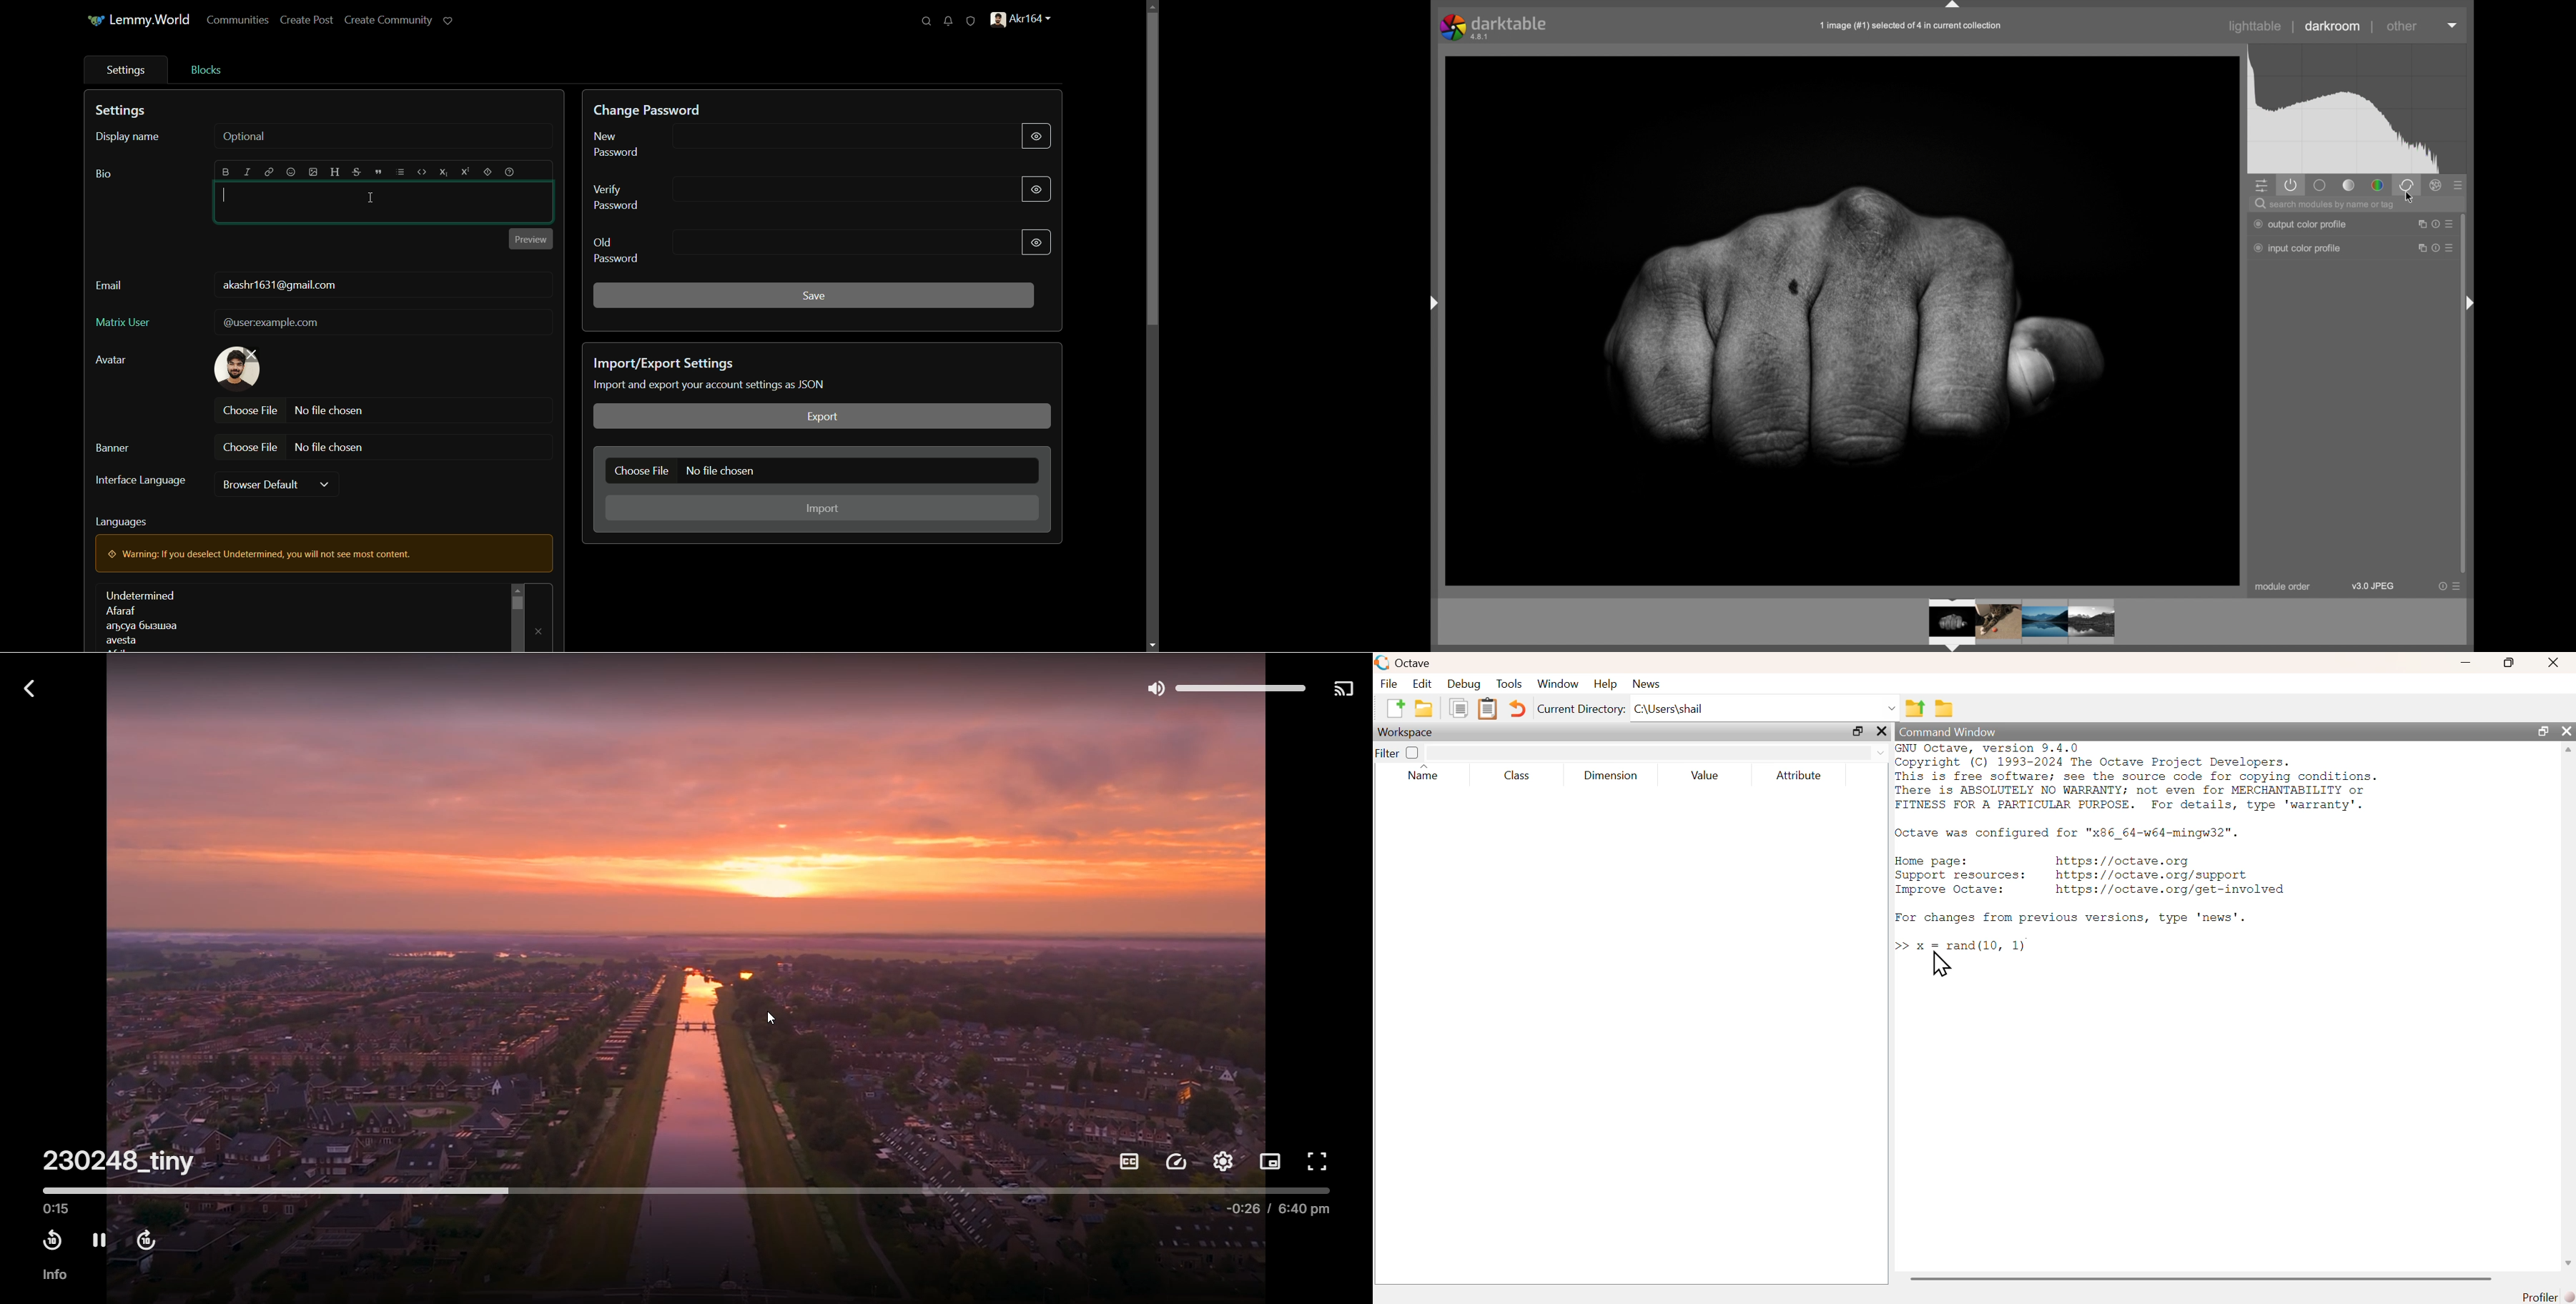 The height and width of the screenshot is (1316, 2576). I want to click on module order, so click(2281, 586).